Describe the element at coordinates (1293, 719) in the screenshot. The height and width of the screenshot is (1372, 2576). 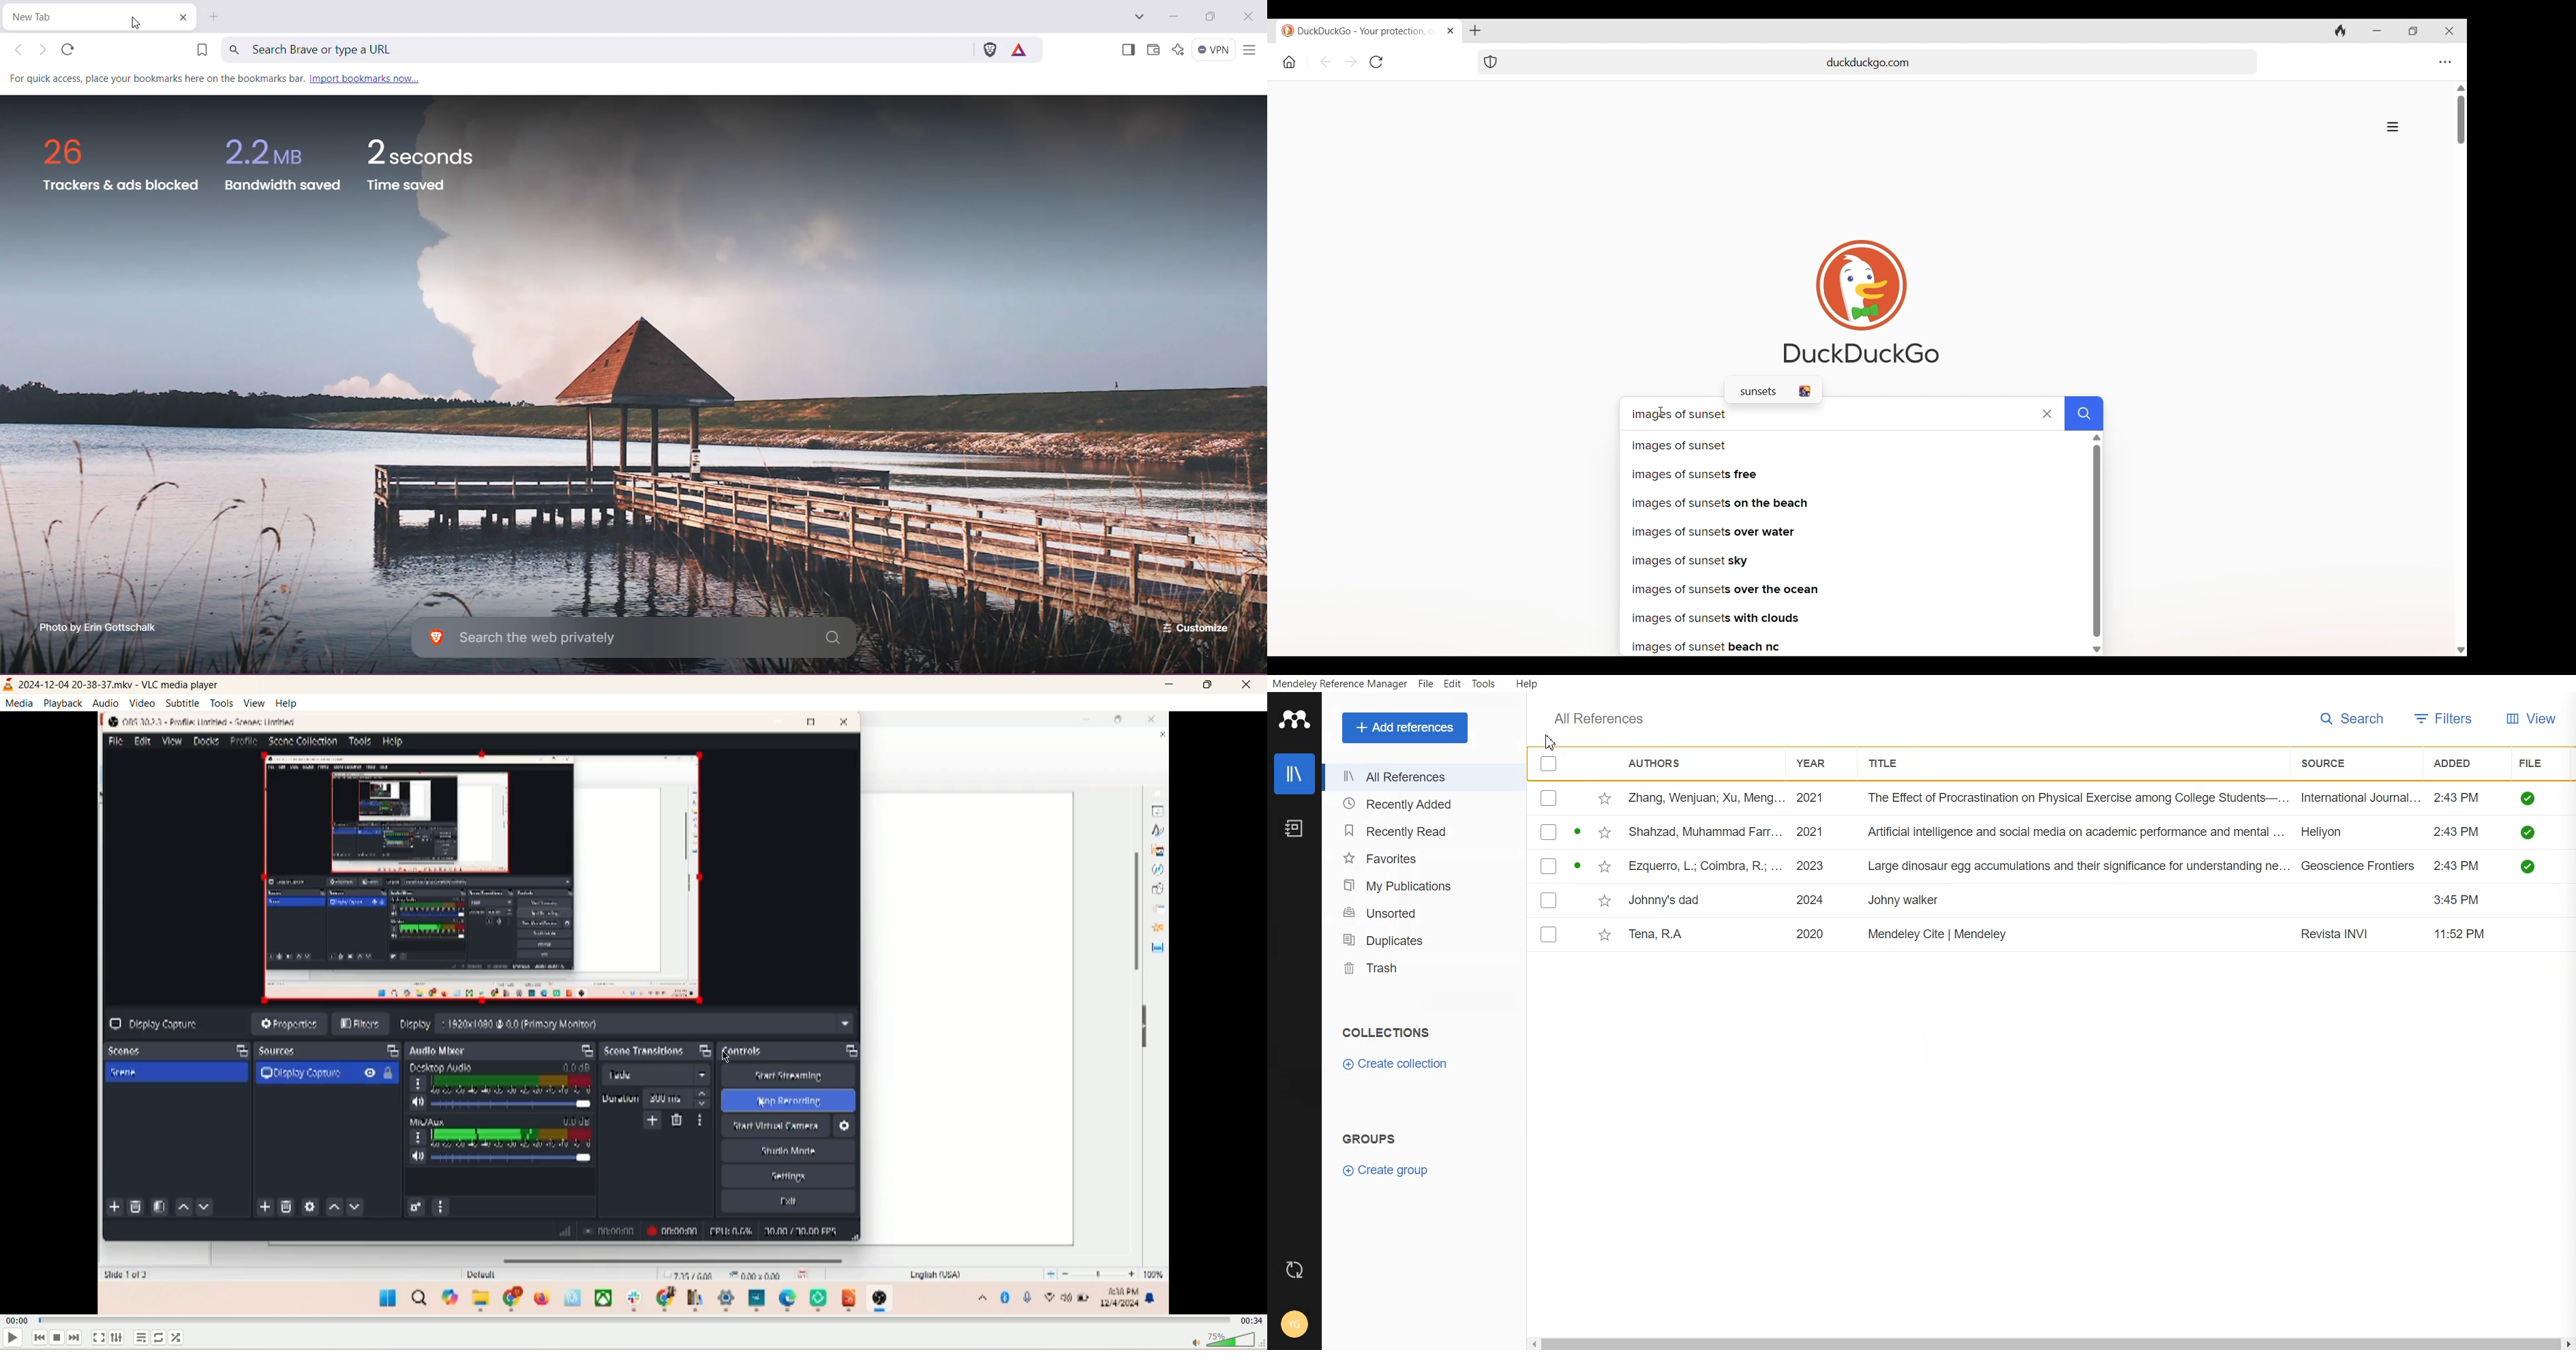
I see `Logo` at that location.